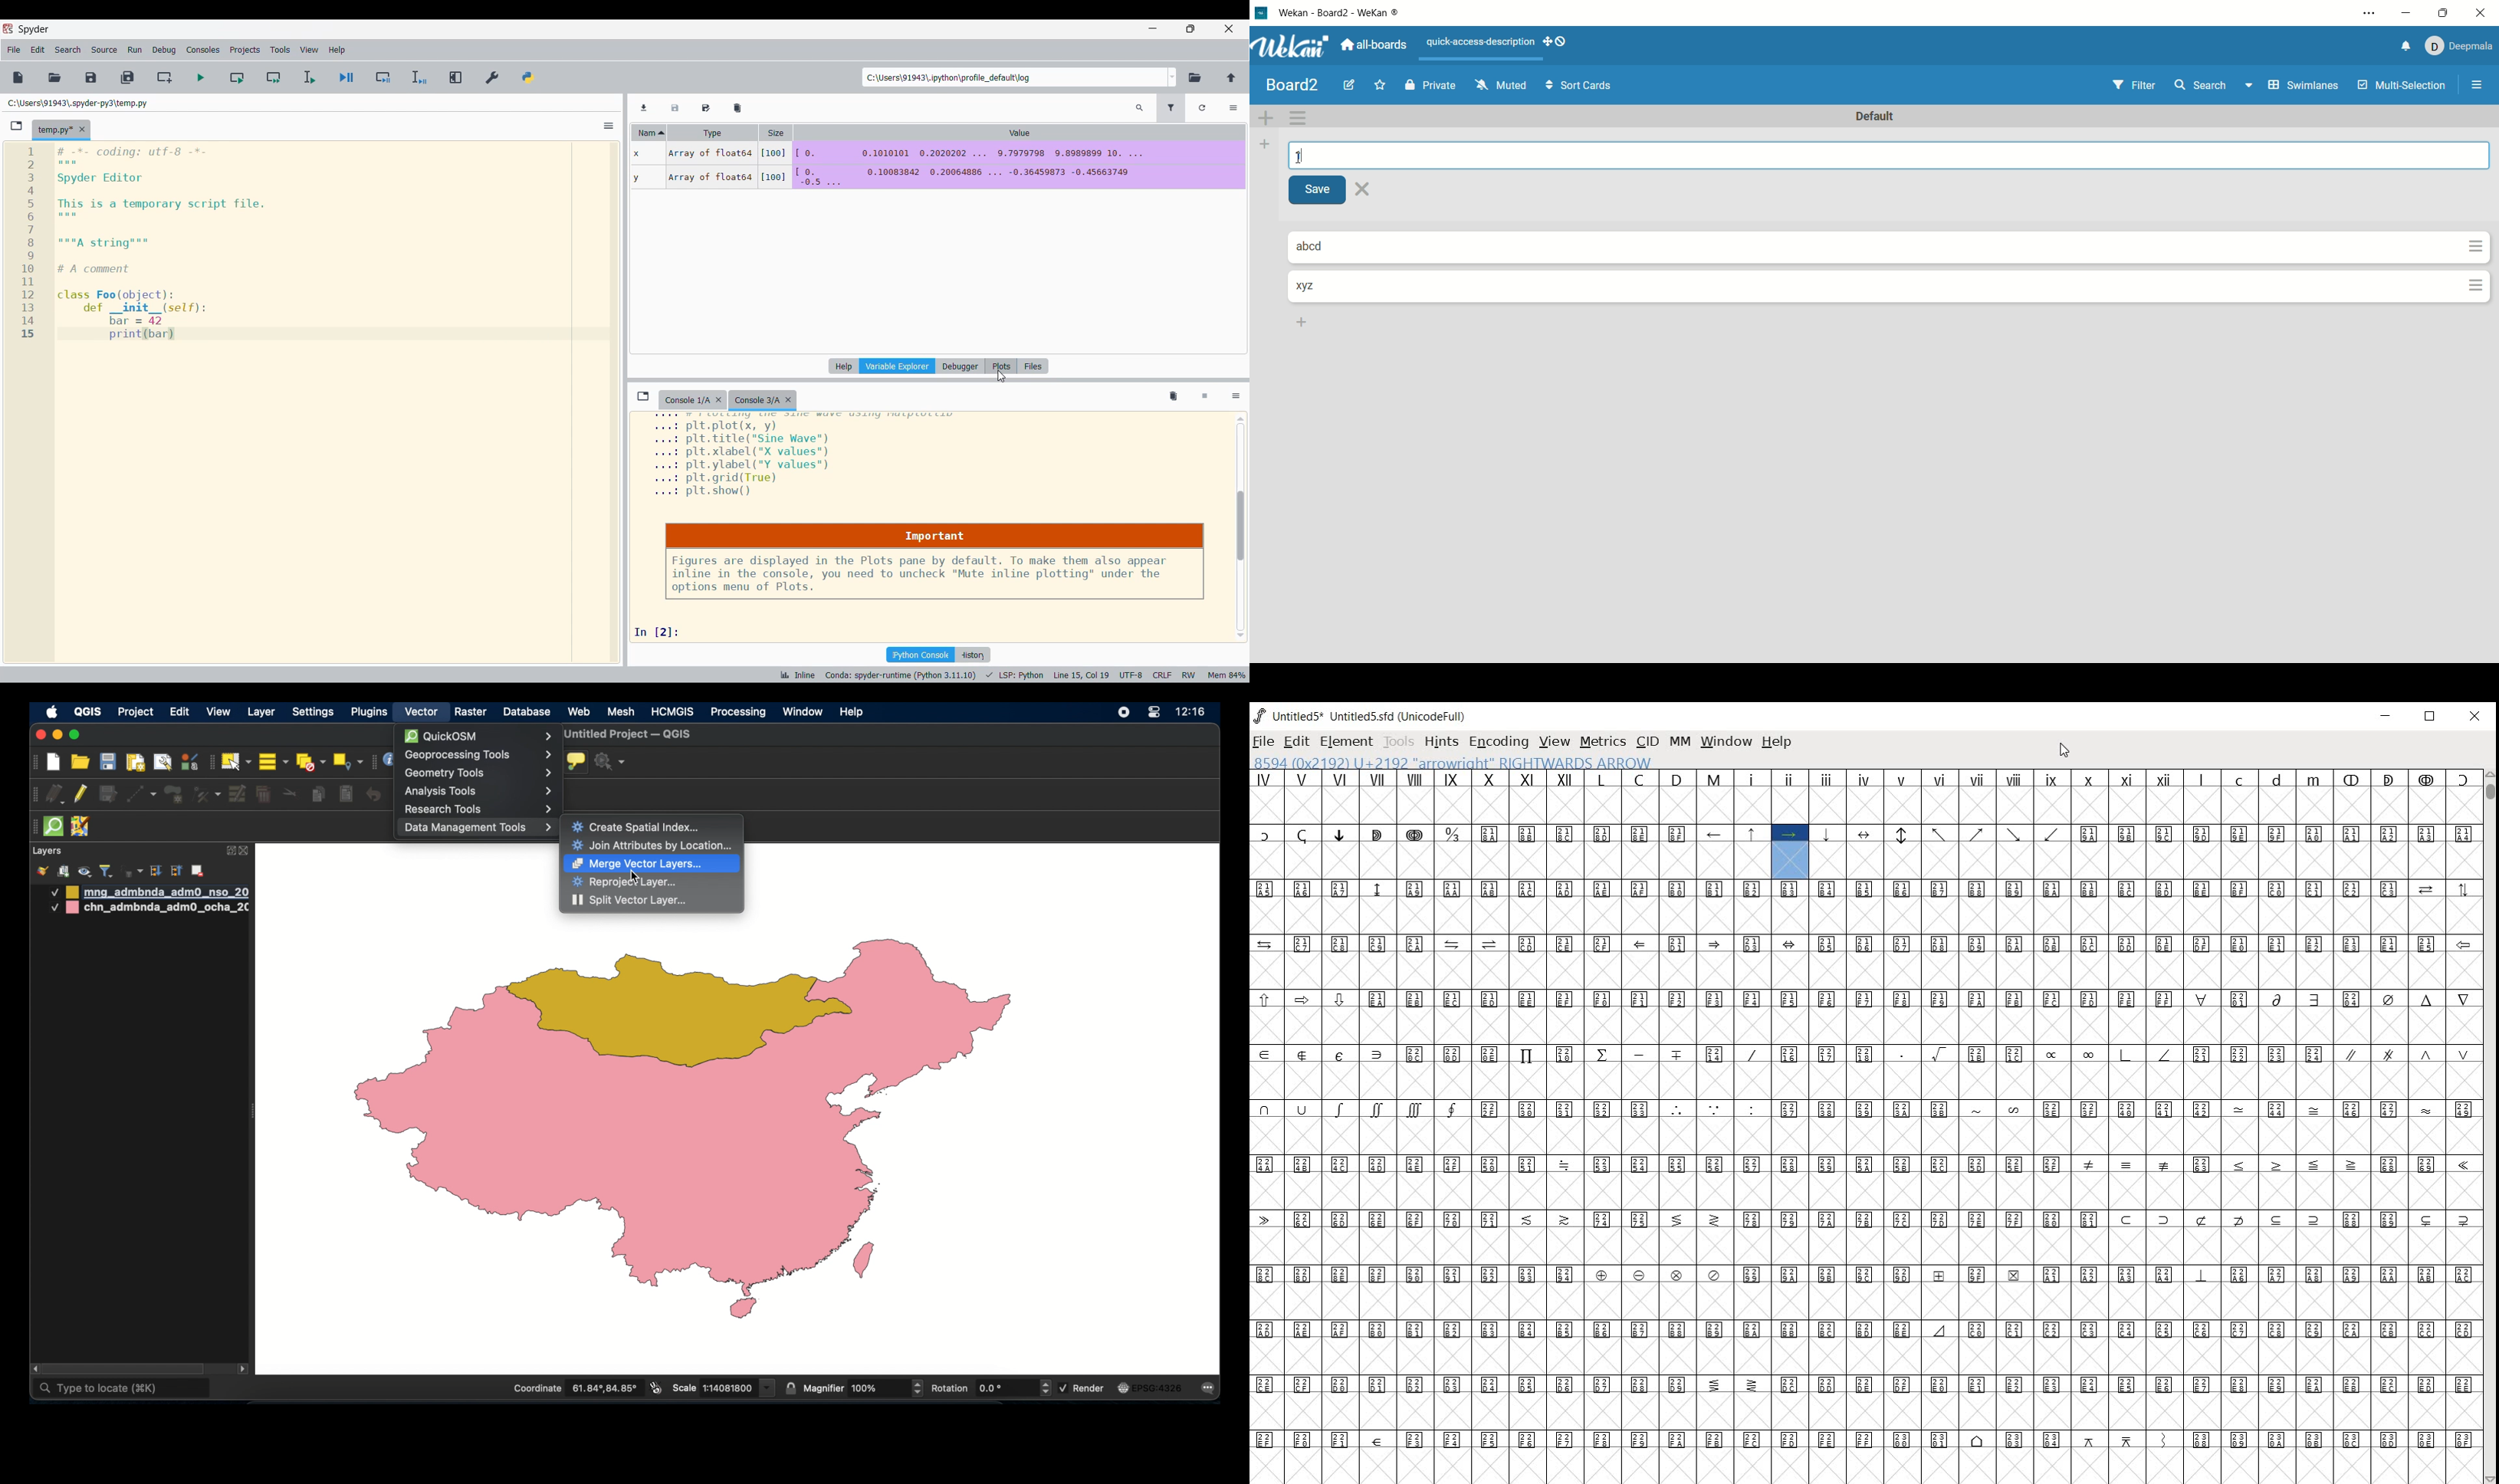  I want to click on vertex tool, so click(206, 793).